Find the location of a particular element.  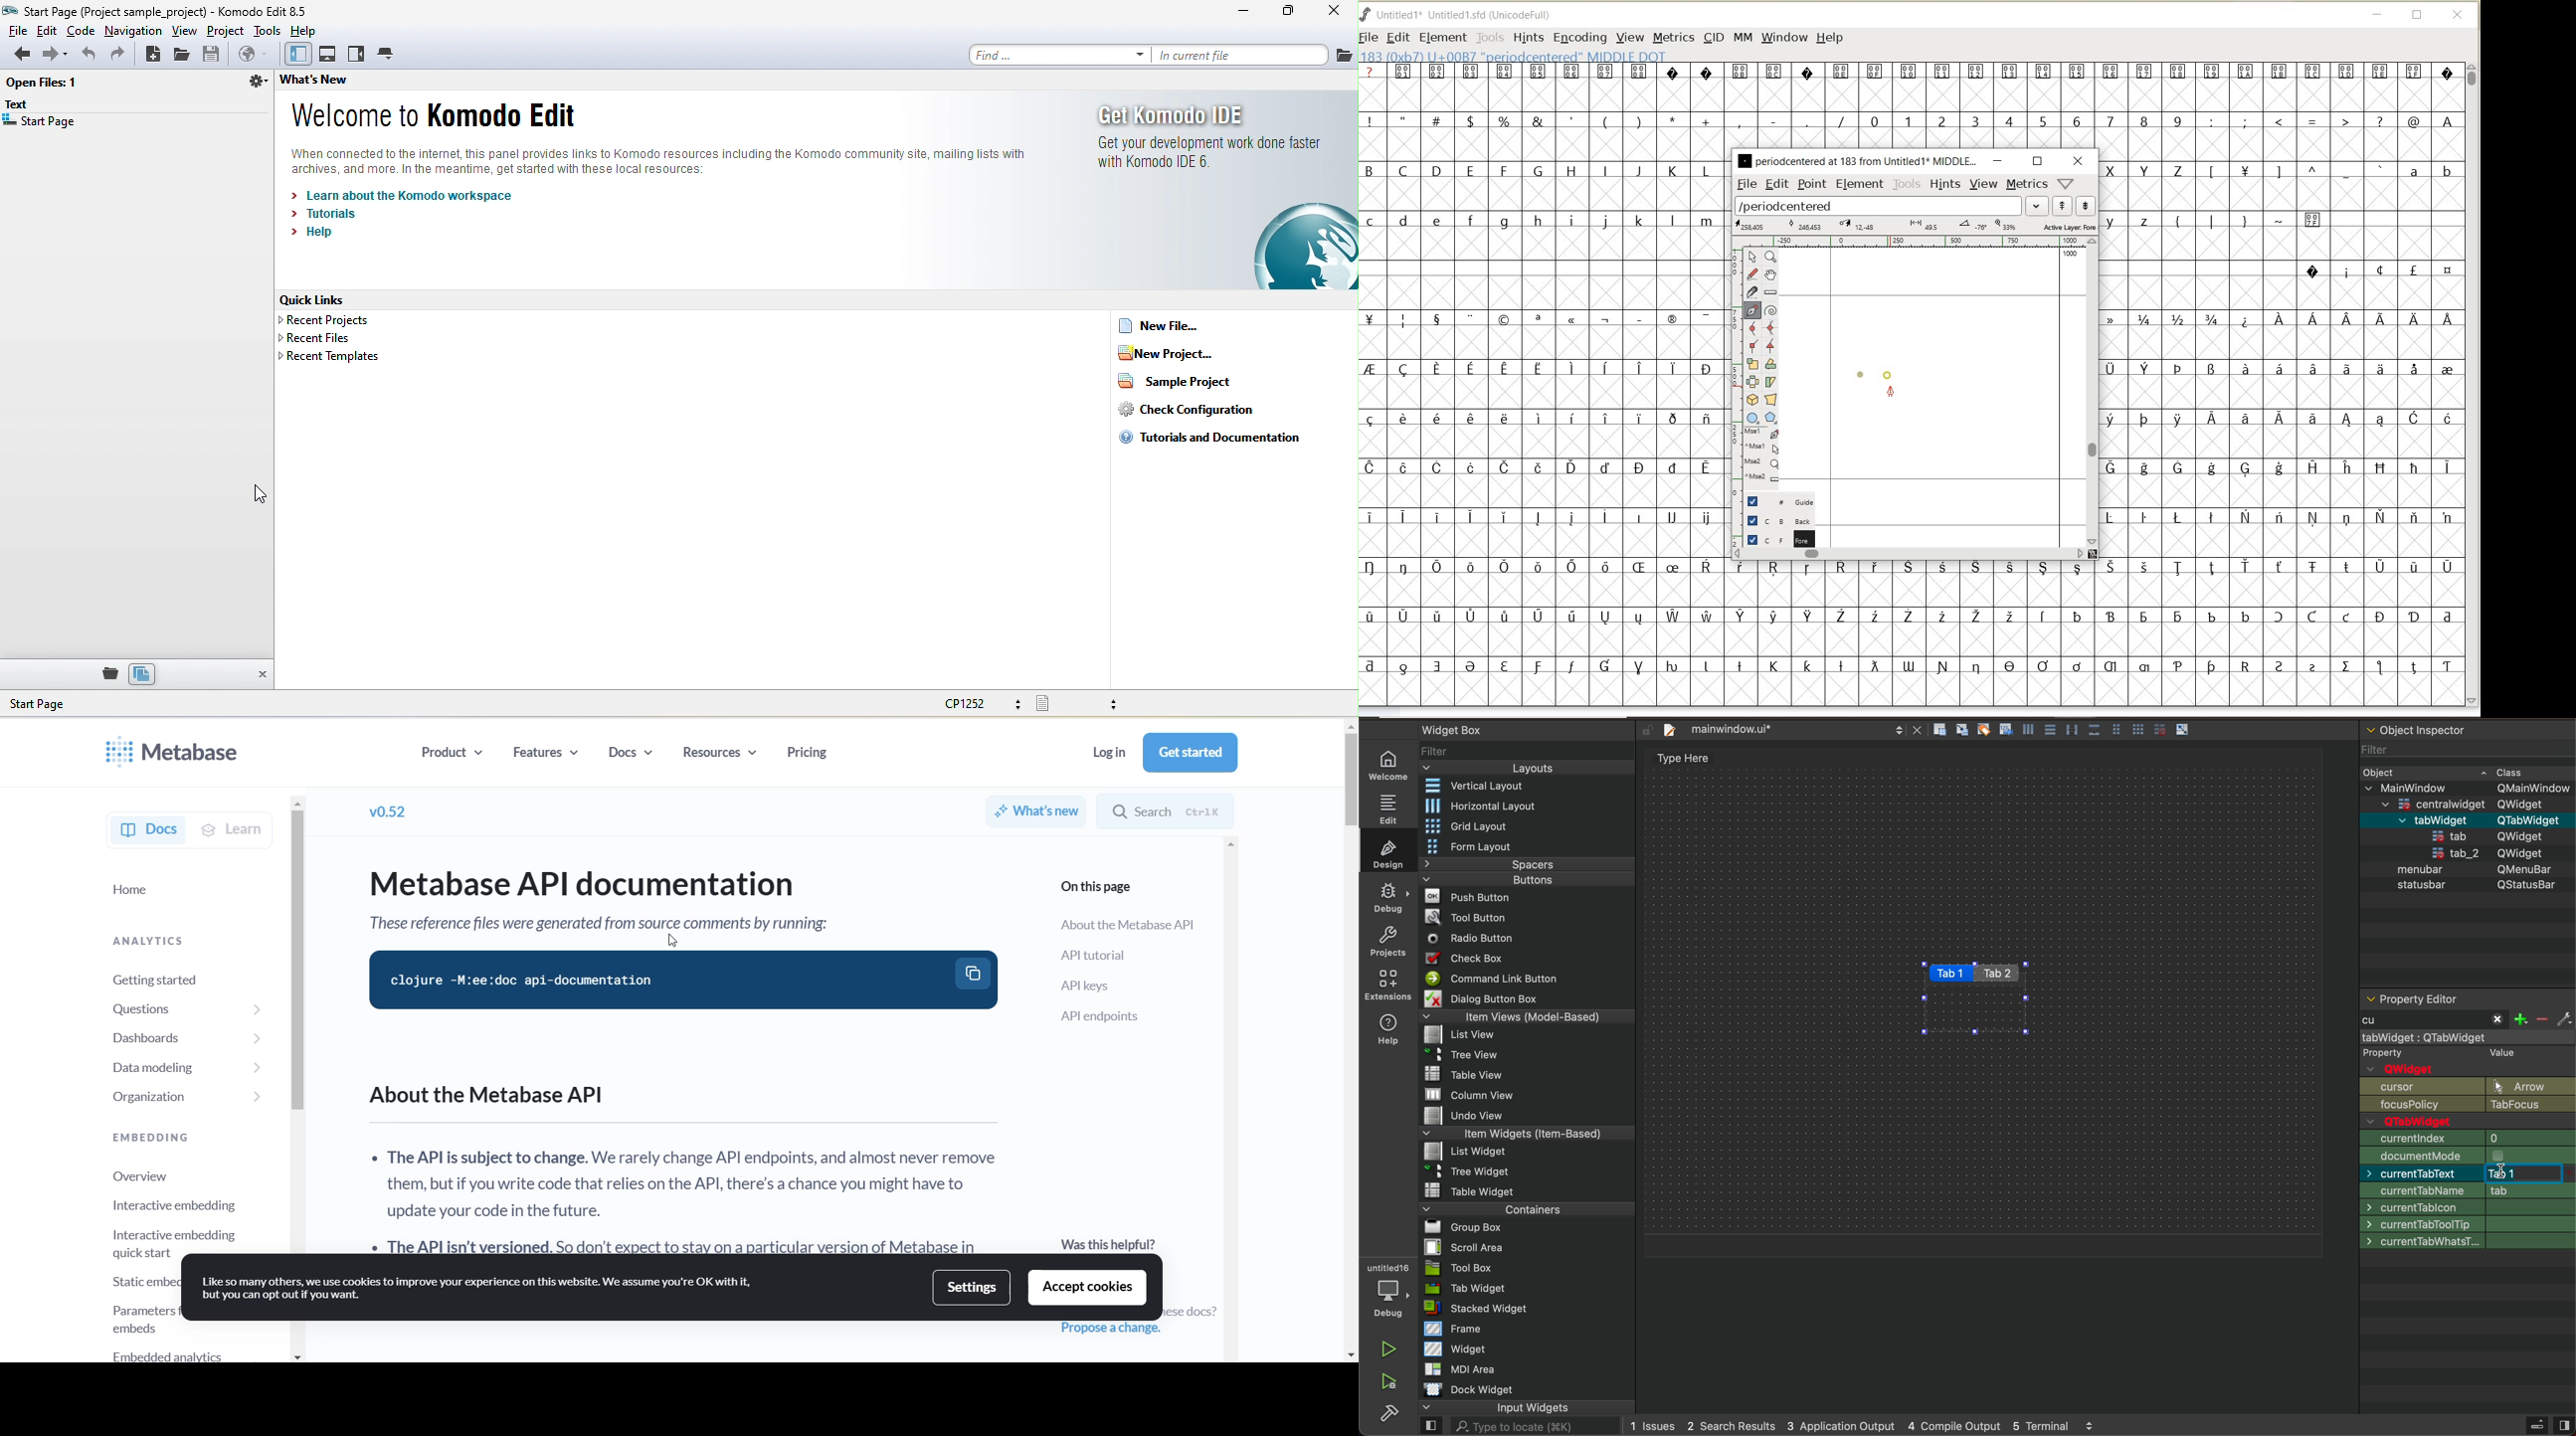

rectangle or ellipse is located at coordinates (1753, 417).